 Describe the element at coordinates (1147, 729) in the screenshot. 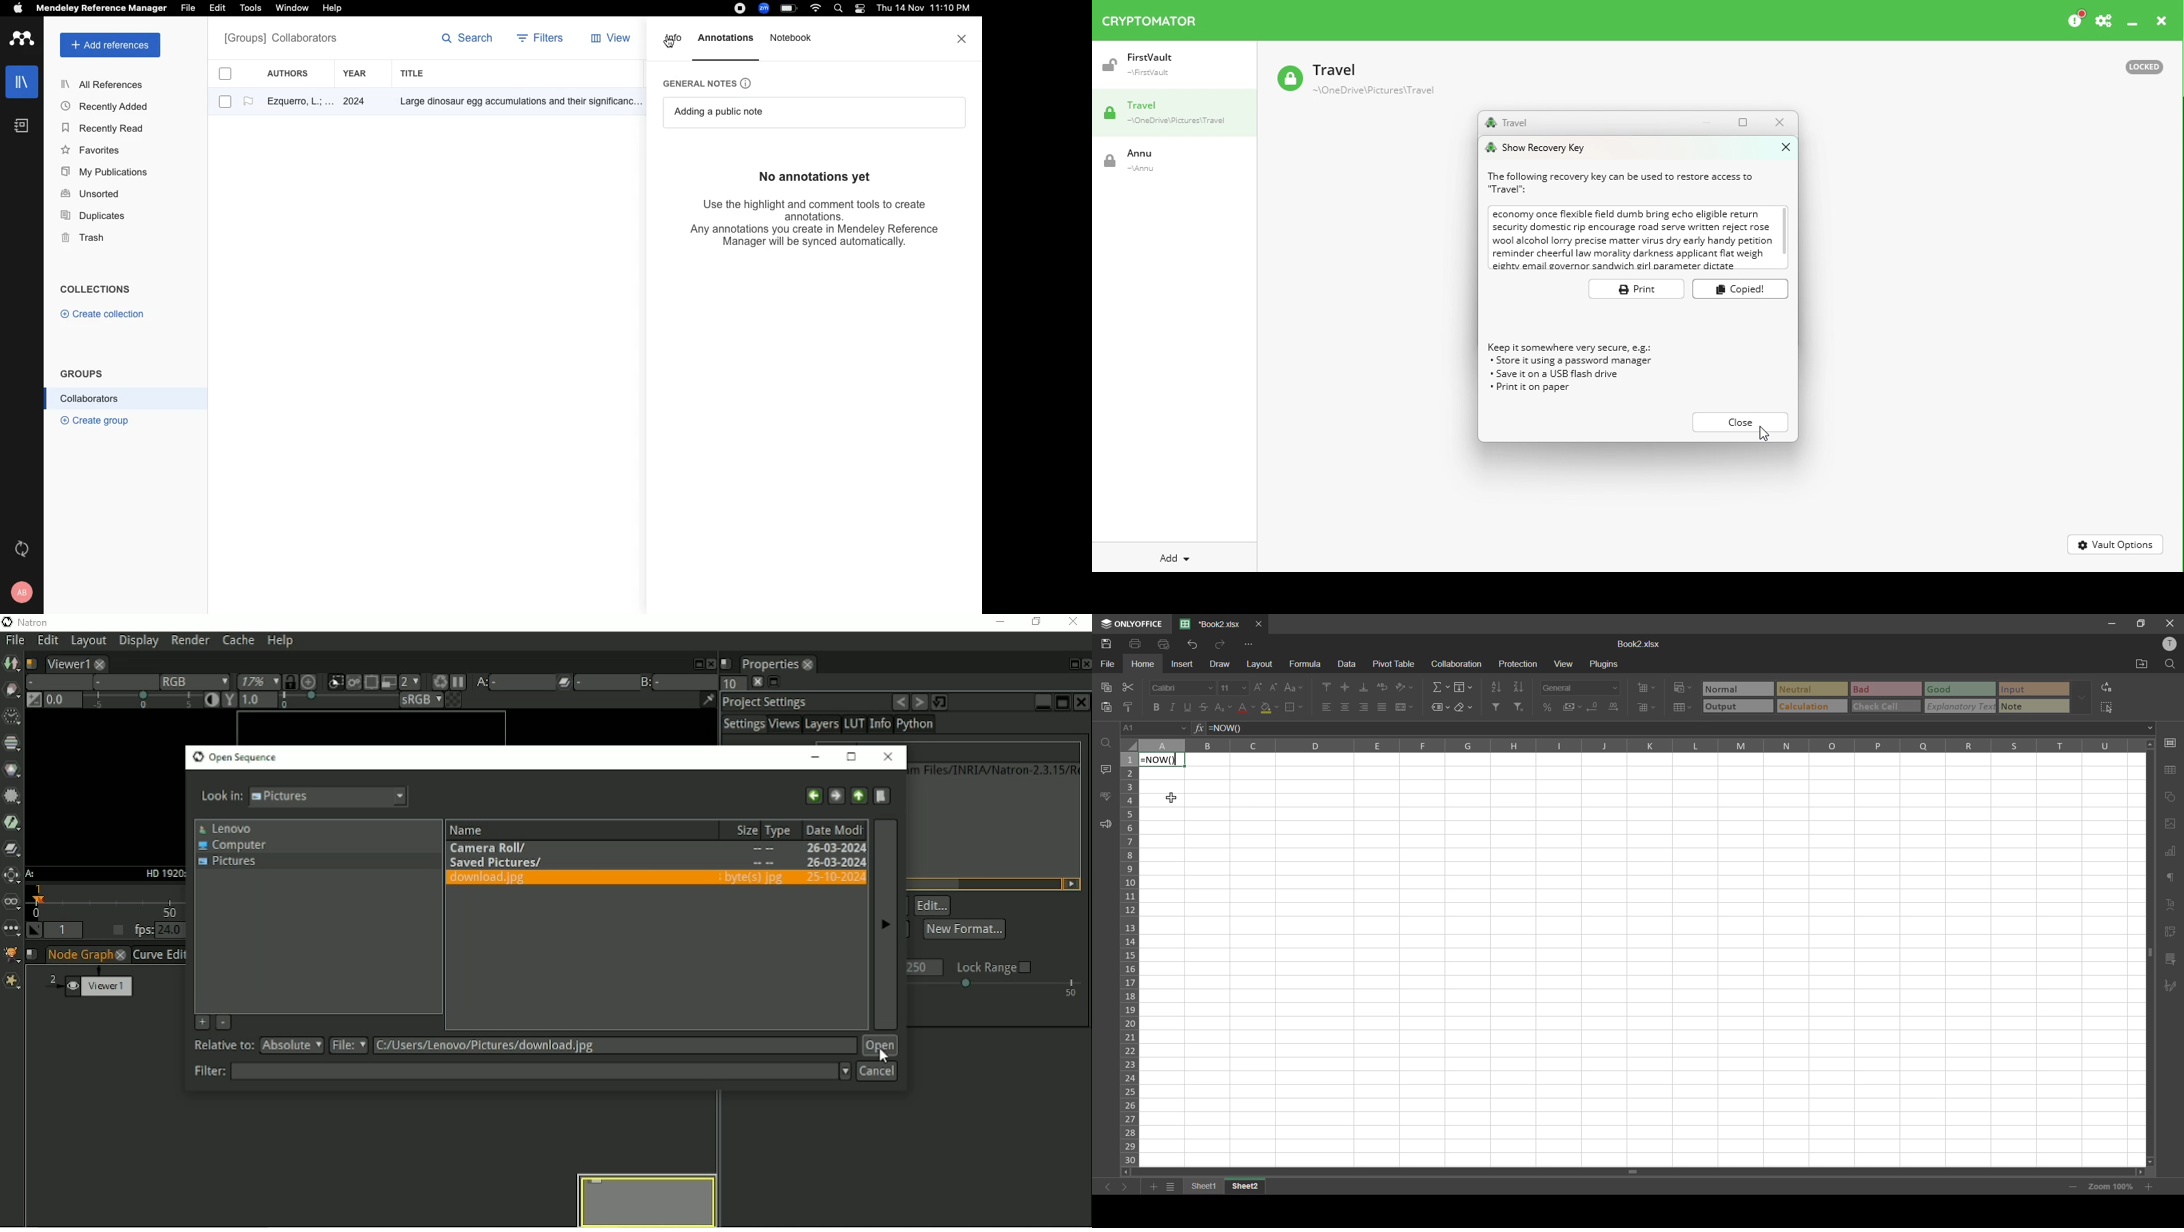

I see `A1` at that location.